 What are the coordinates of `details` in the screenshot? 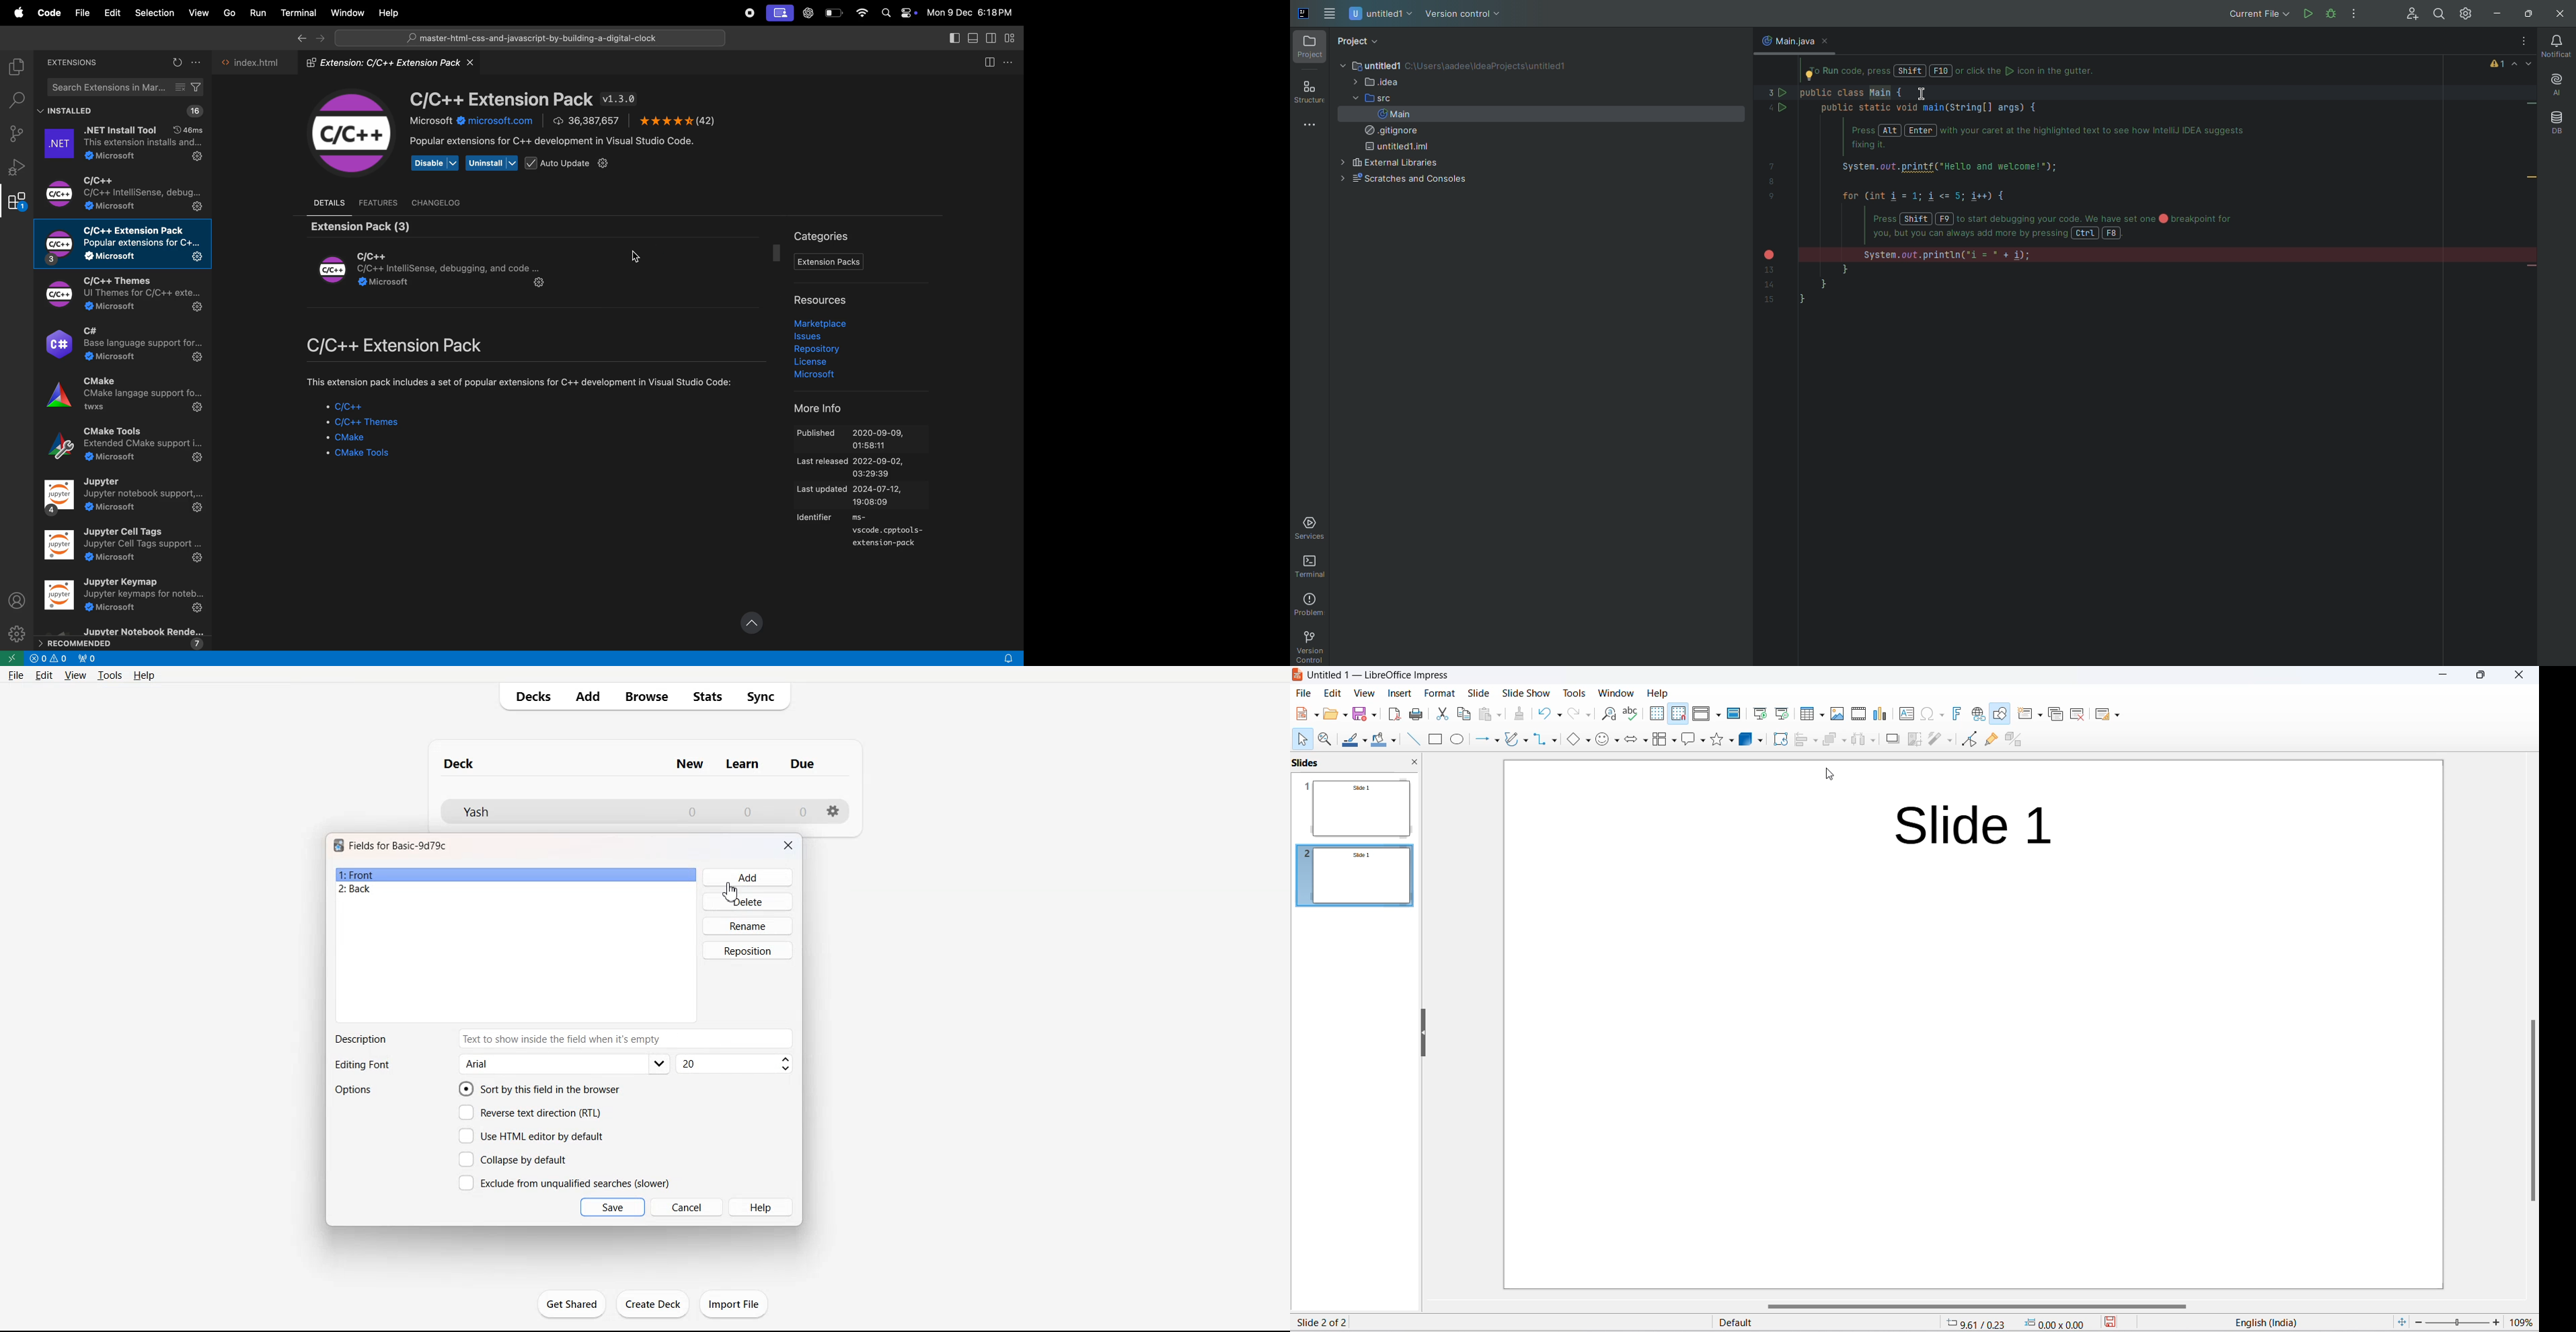 It's located at (332, 201).